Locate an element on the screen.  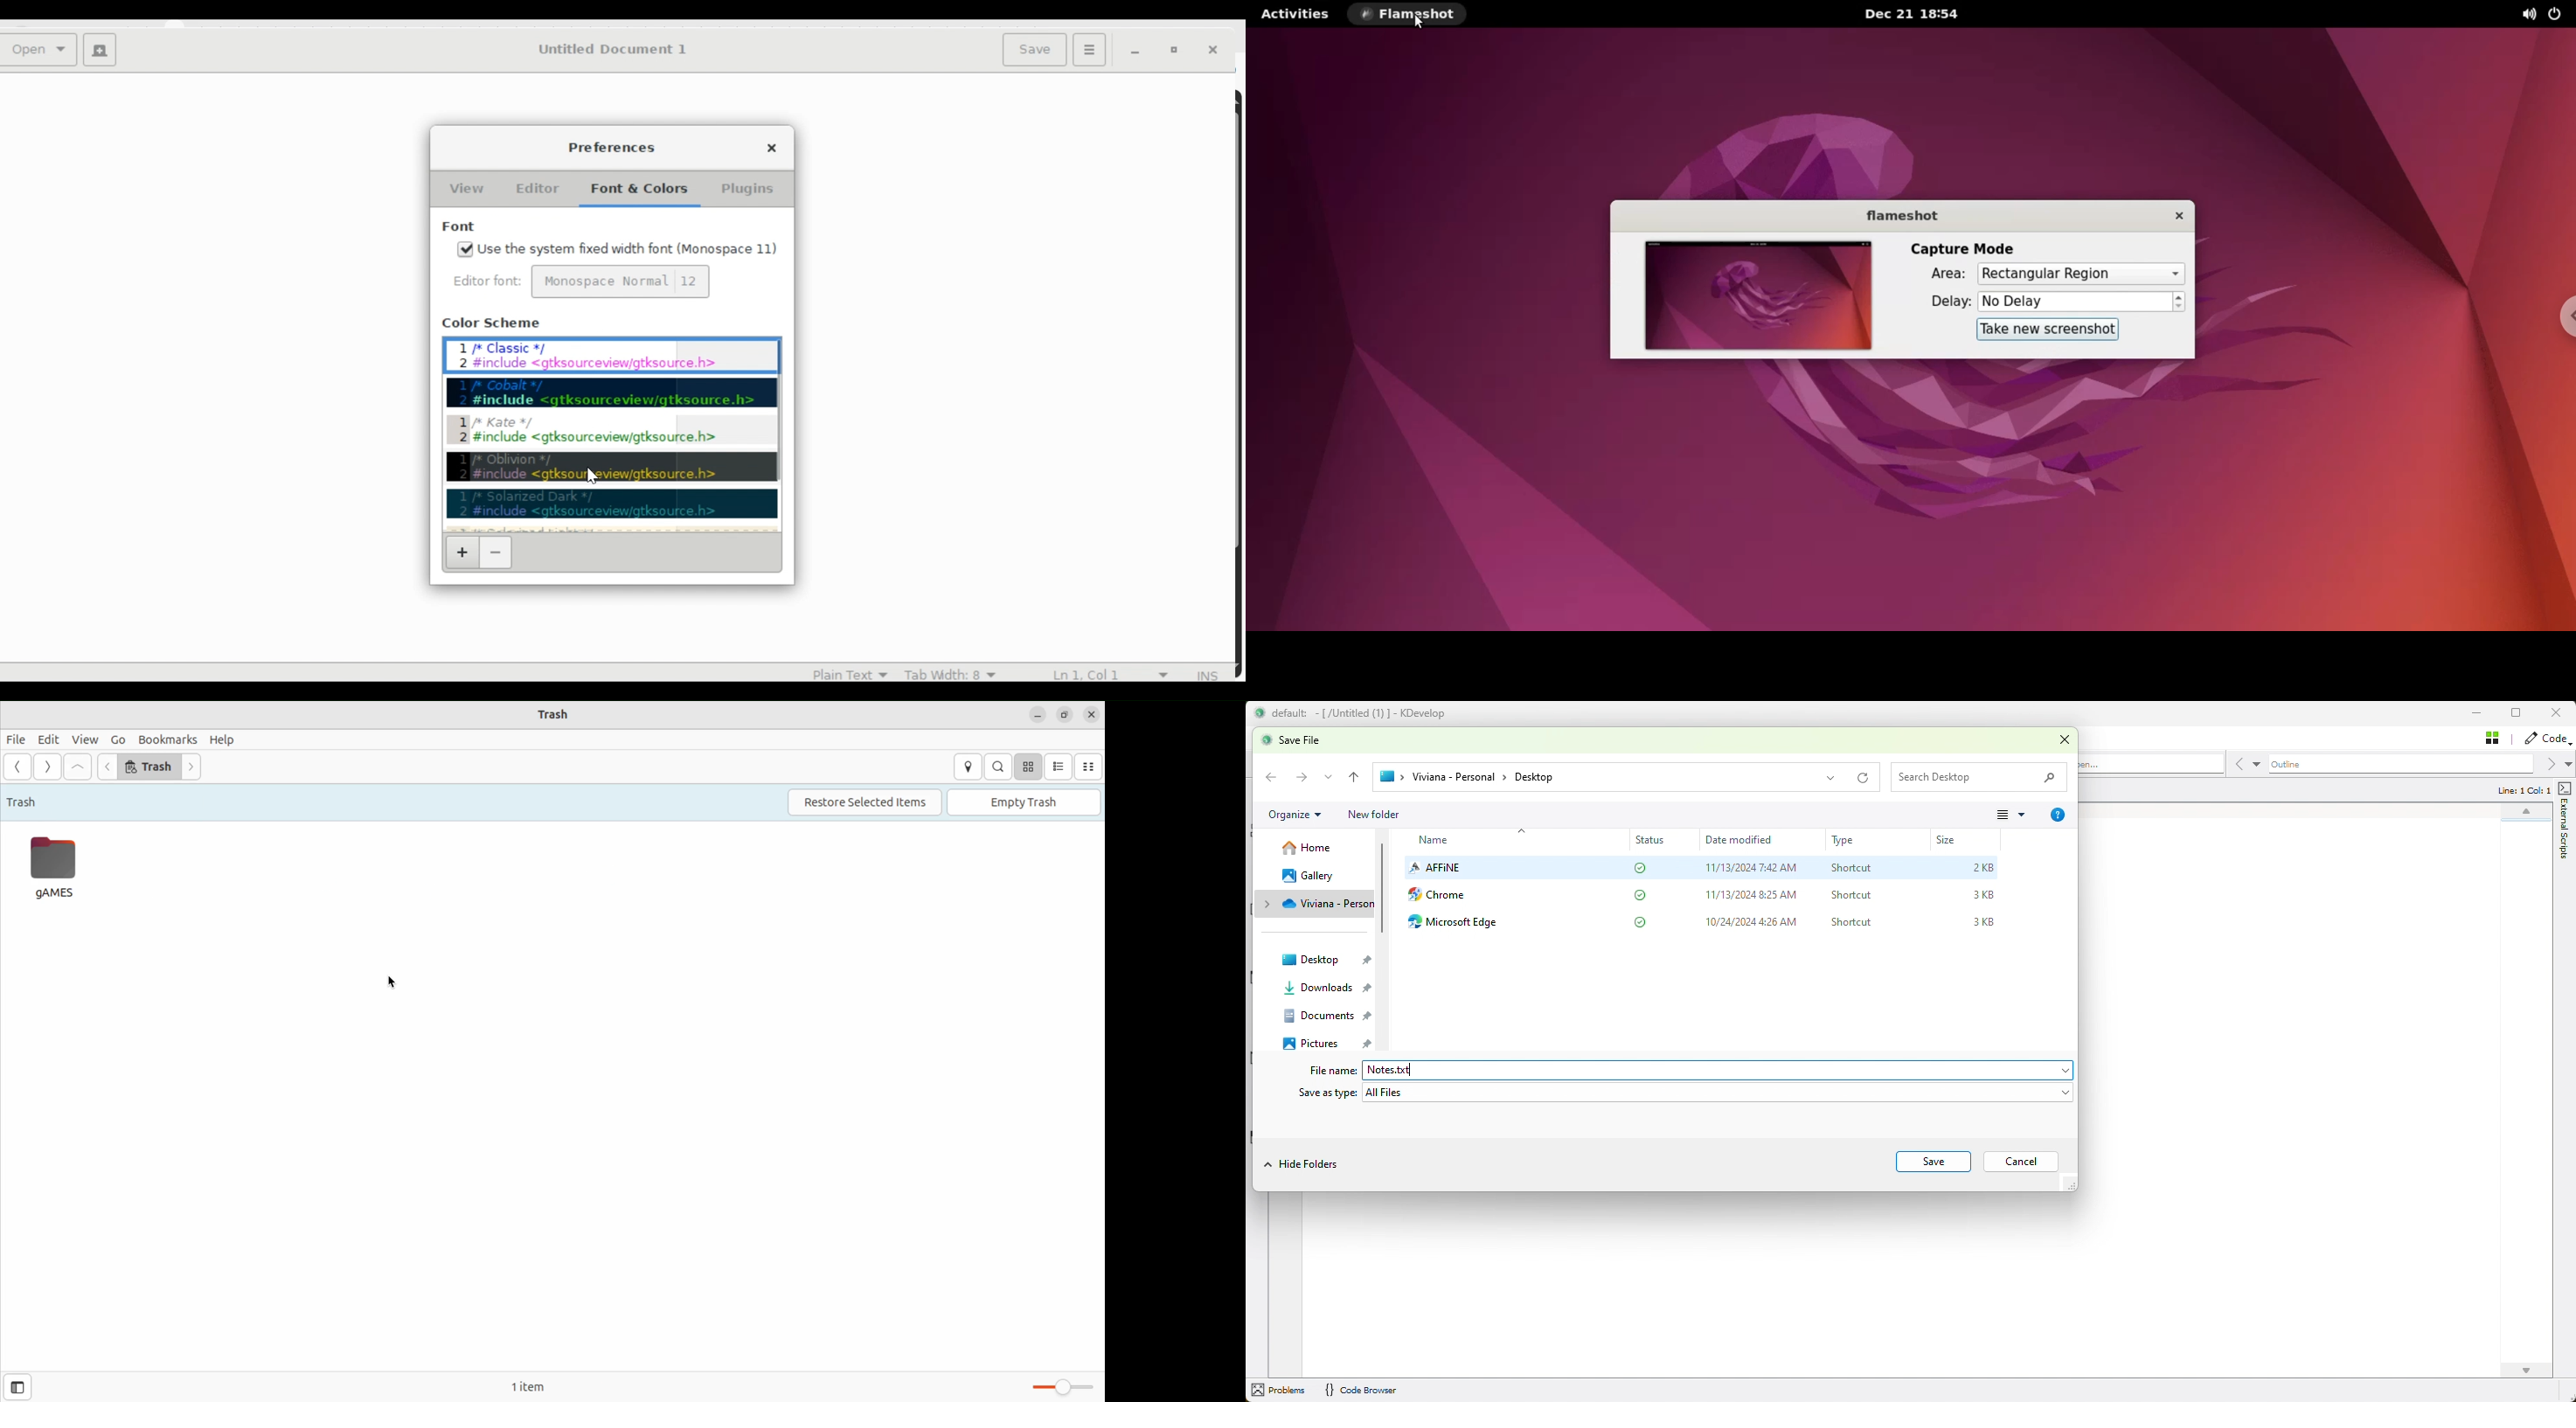
Application menu is located at coordinates (1089, 49).